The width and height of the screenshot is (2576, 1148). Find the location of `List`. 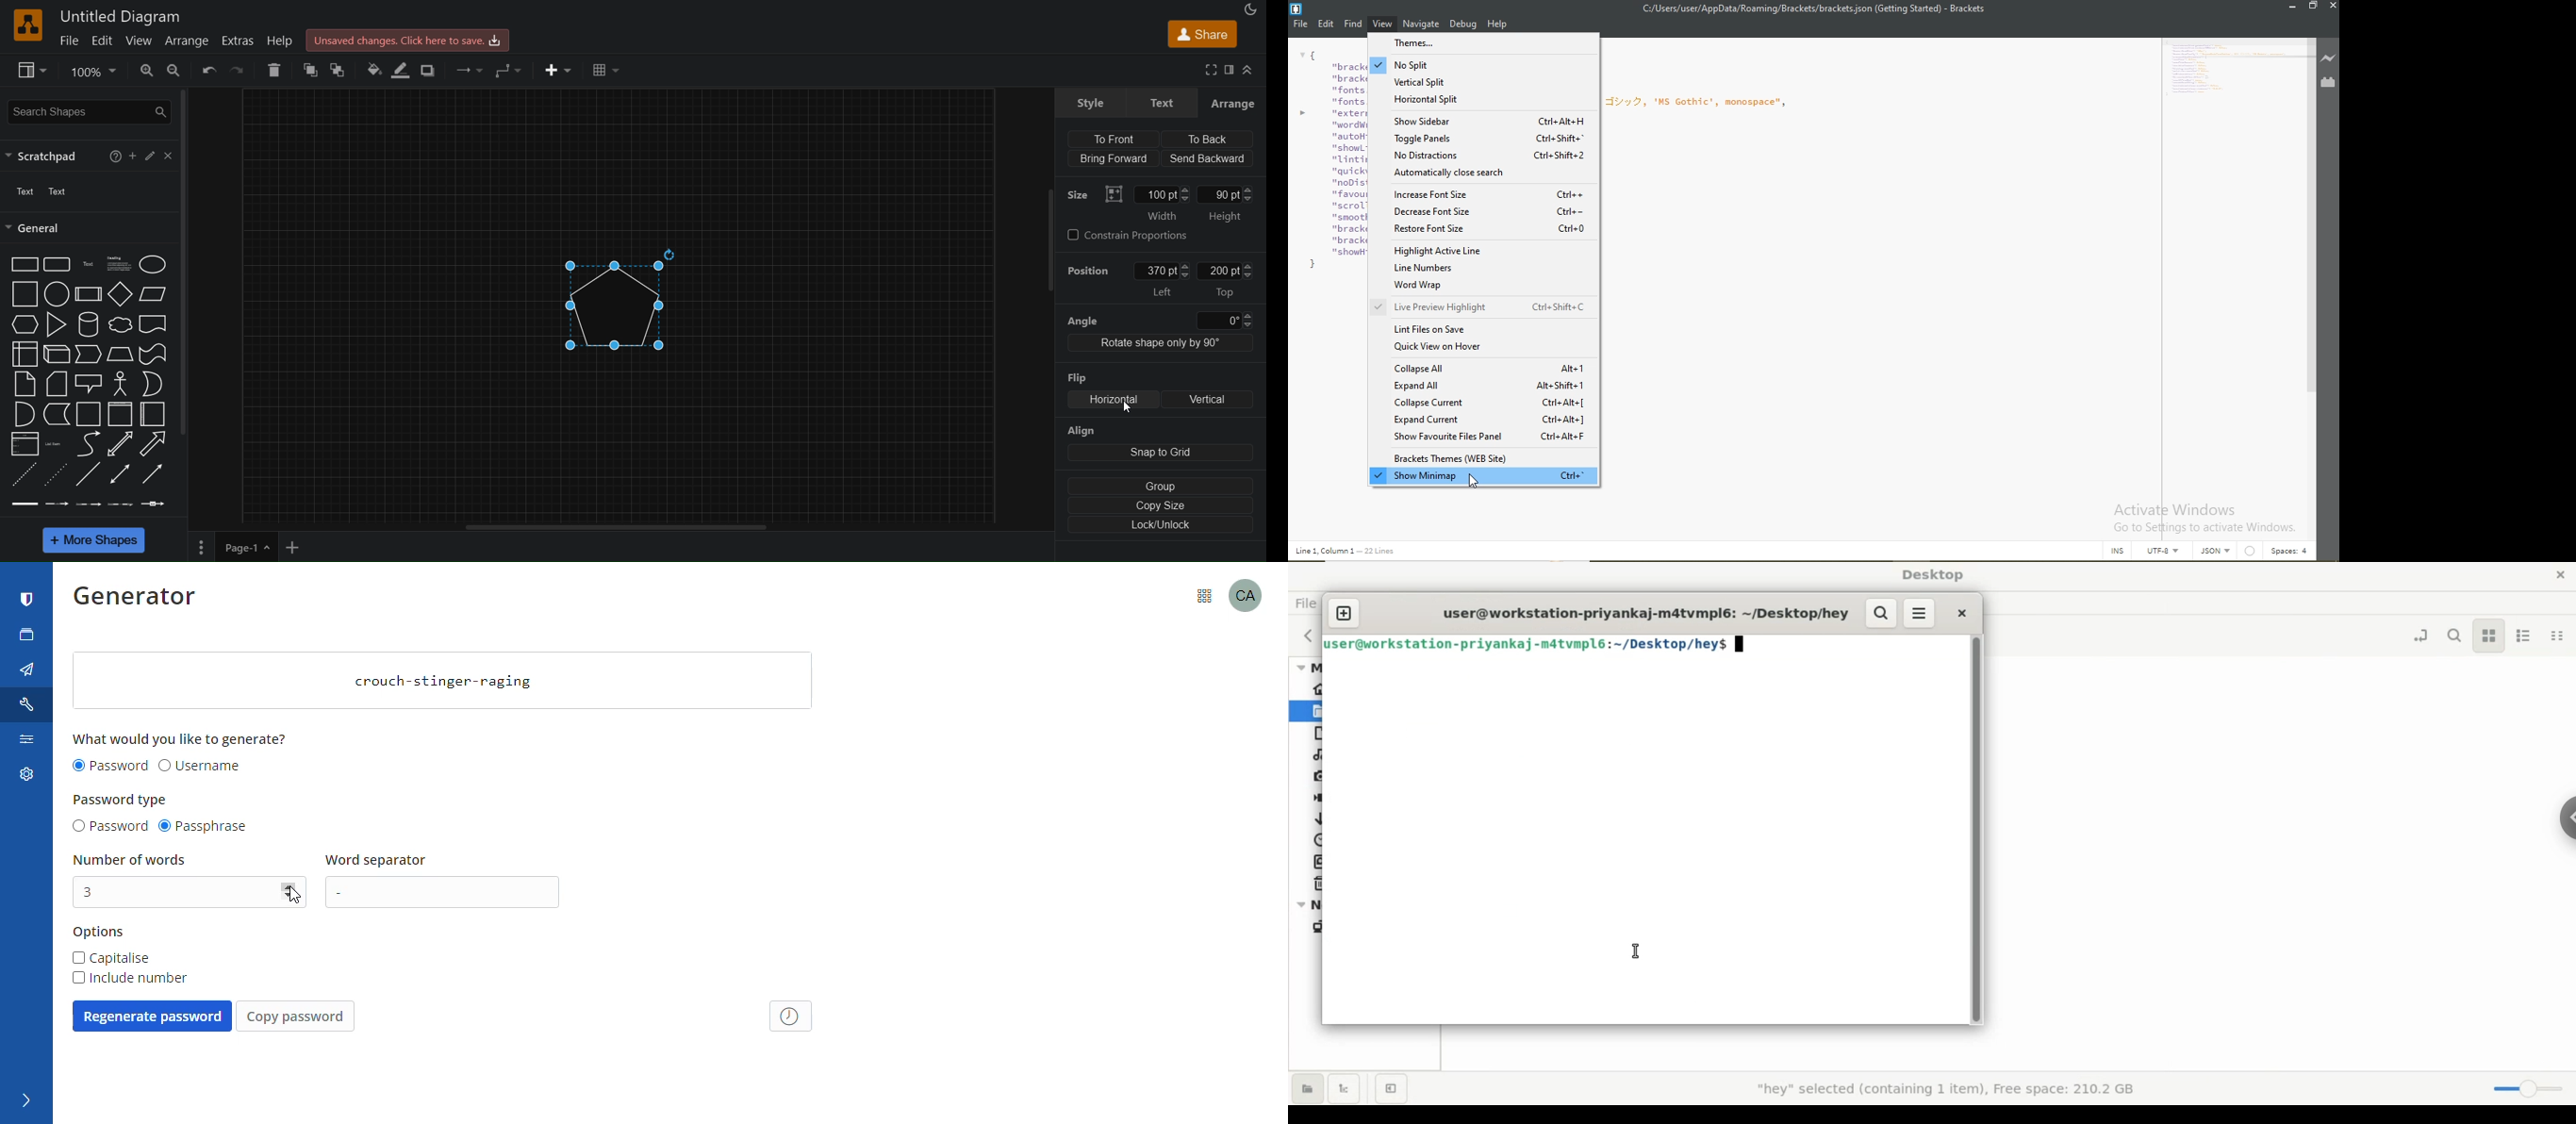

List is located at coordinates (25, 444).